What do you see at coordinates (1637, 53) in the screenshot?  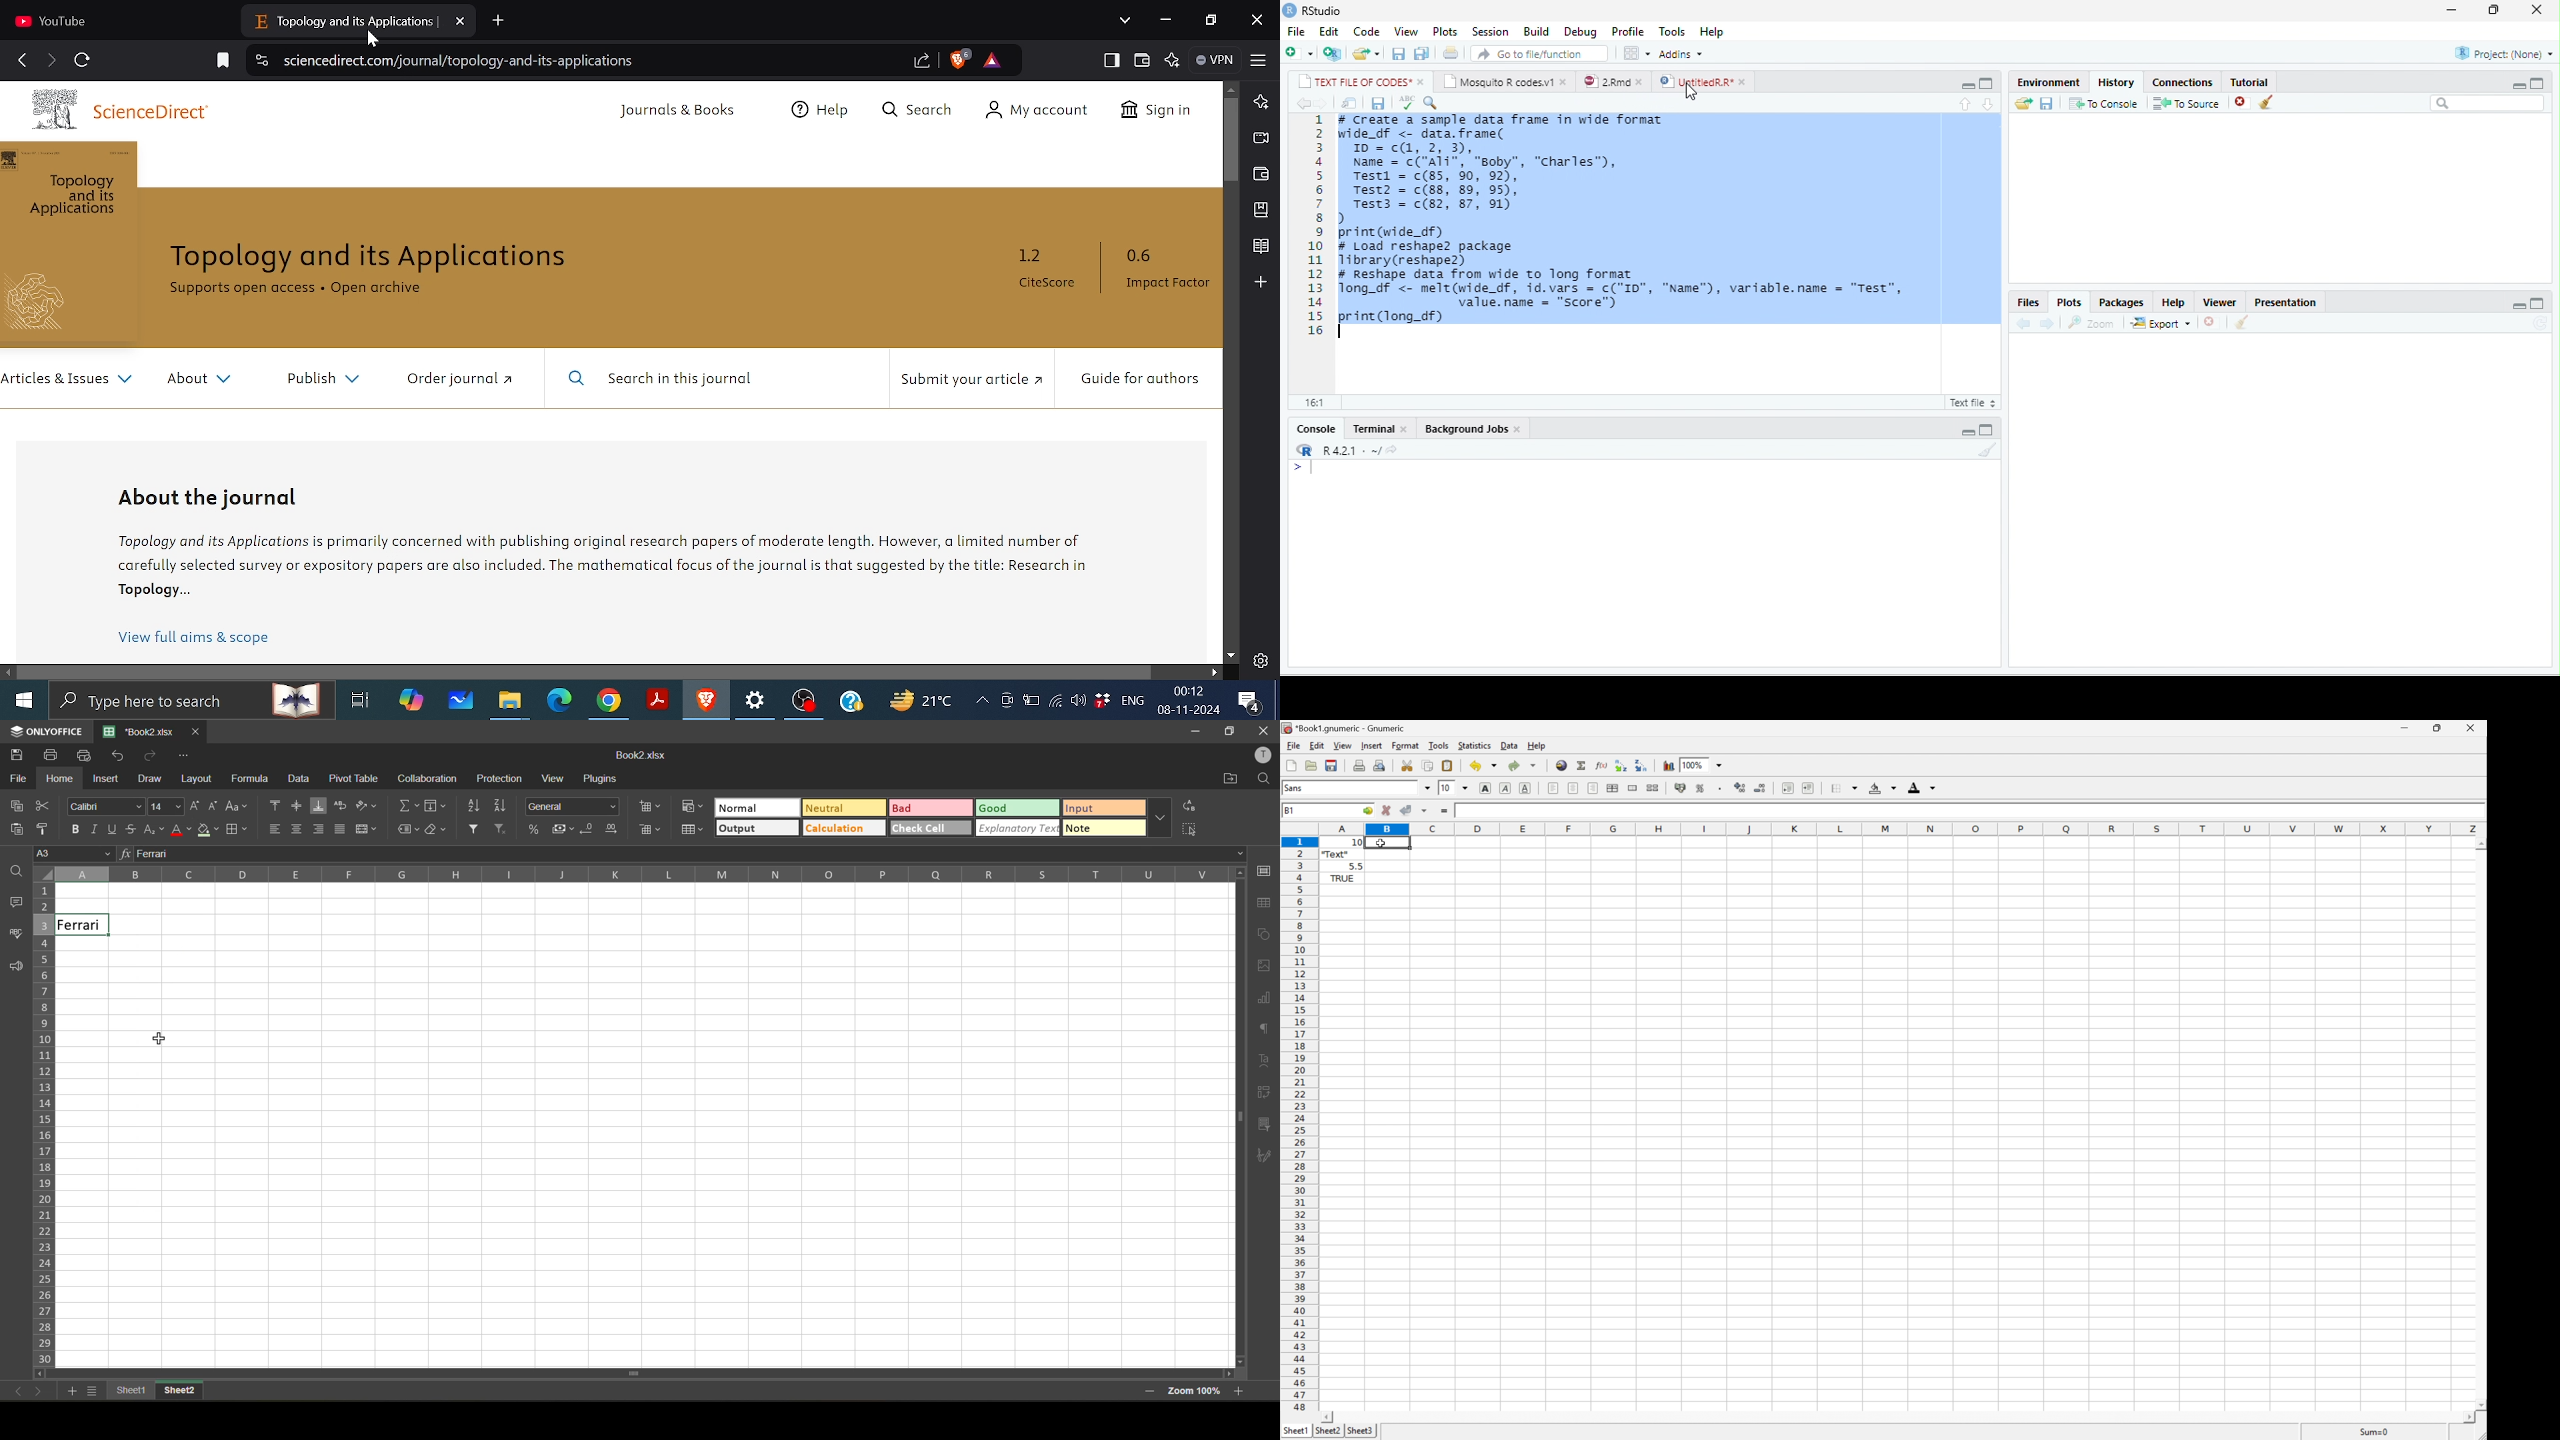 I see `options` at bounding box center [1637, 53].